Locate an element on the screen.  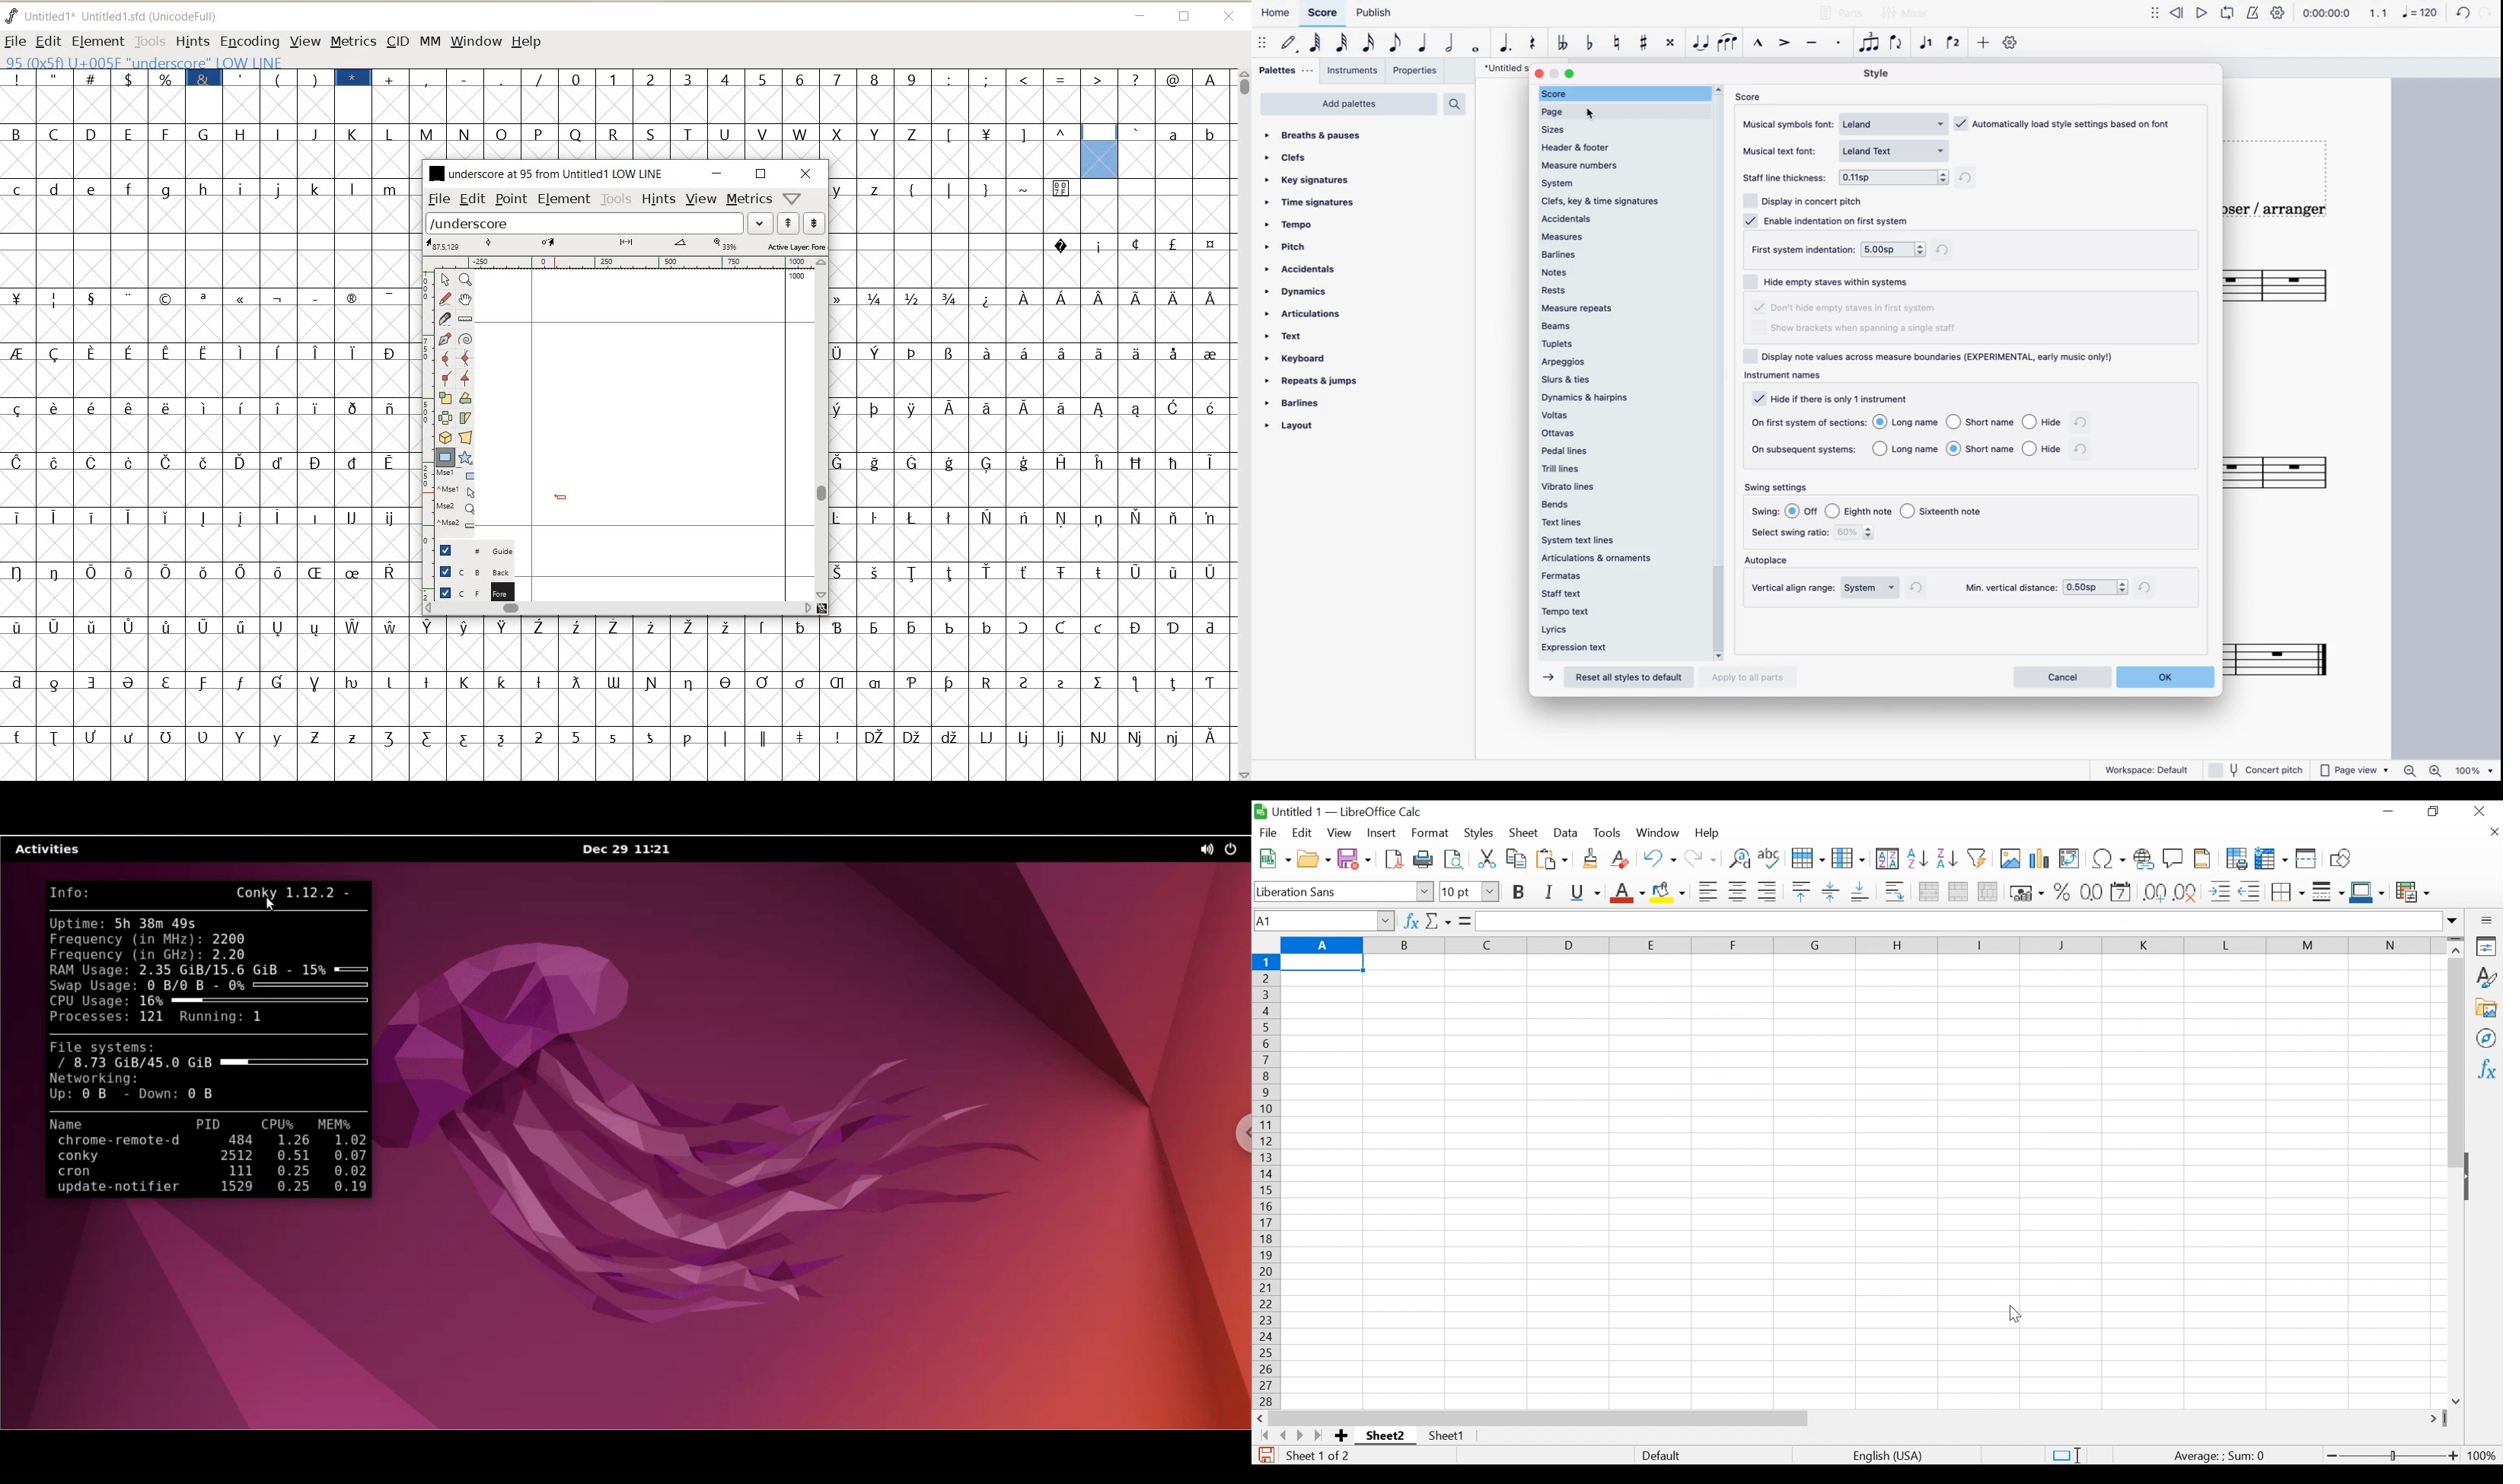
Add a corner point is located at coordinates (466, 378).